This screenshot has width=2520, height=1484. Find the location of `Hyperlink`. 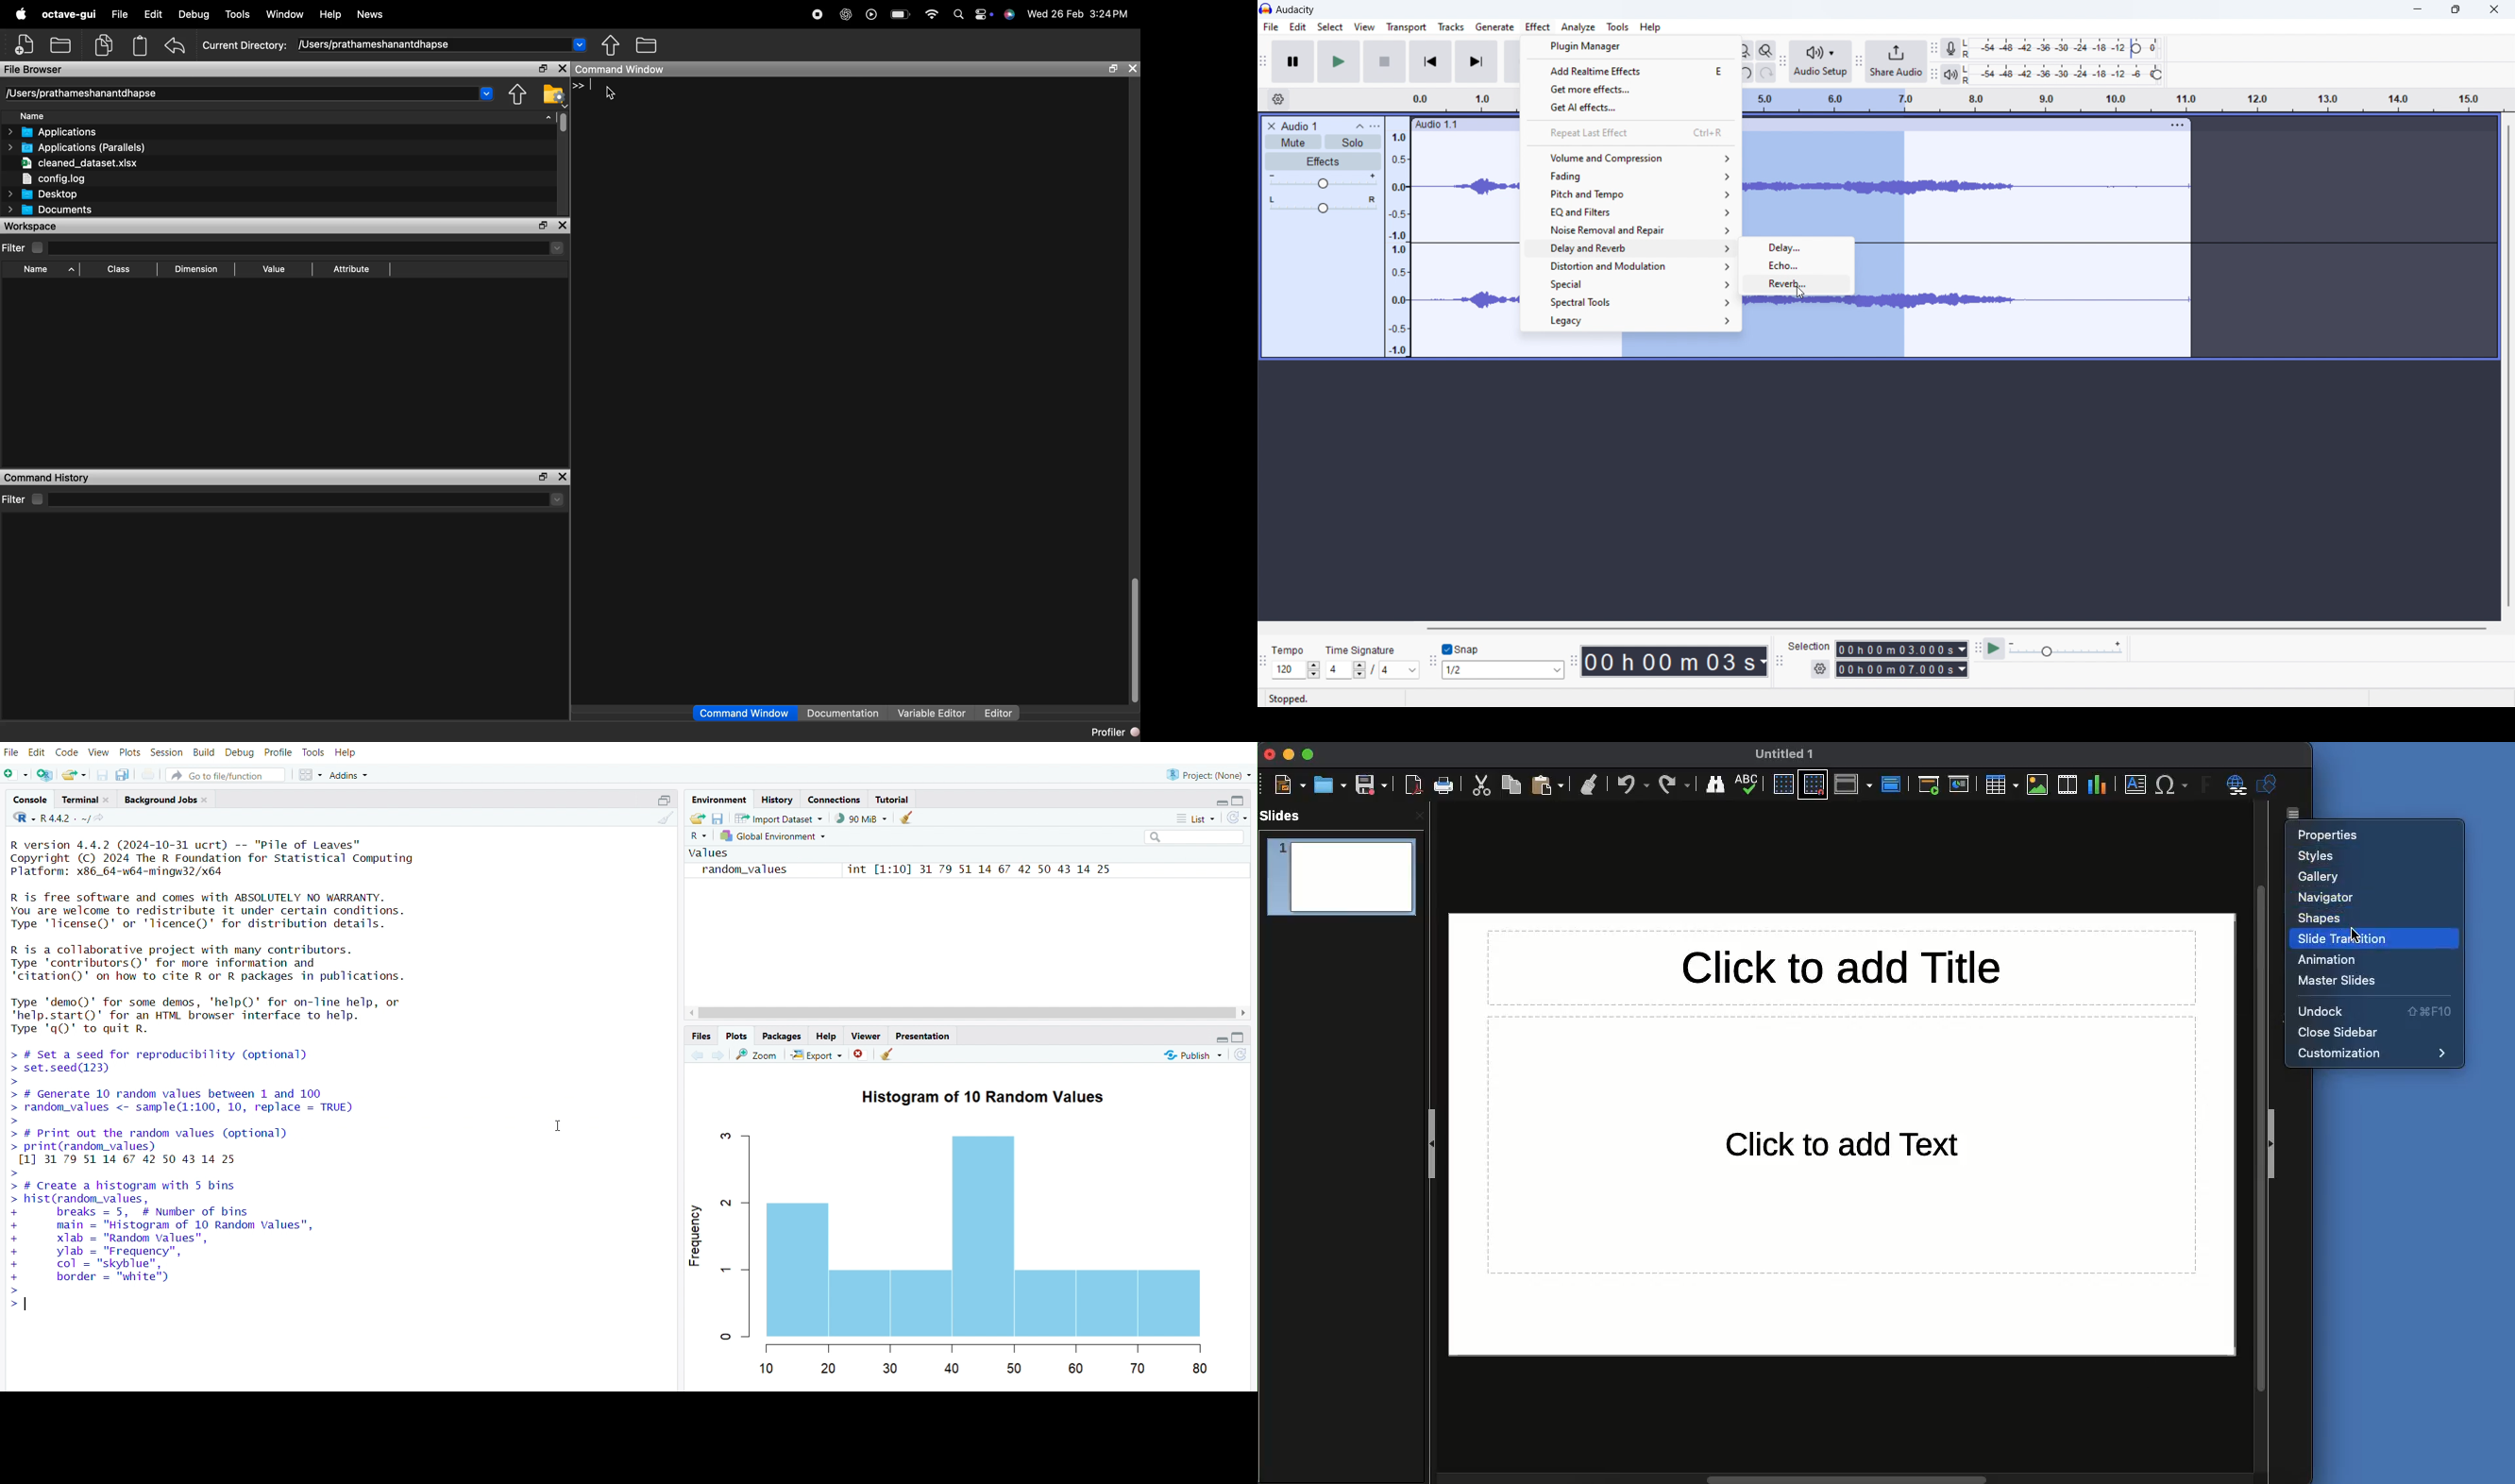

Hyperlink is located at coordinates (2234, 787).